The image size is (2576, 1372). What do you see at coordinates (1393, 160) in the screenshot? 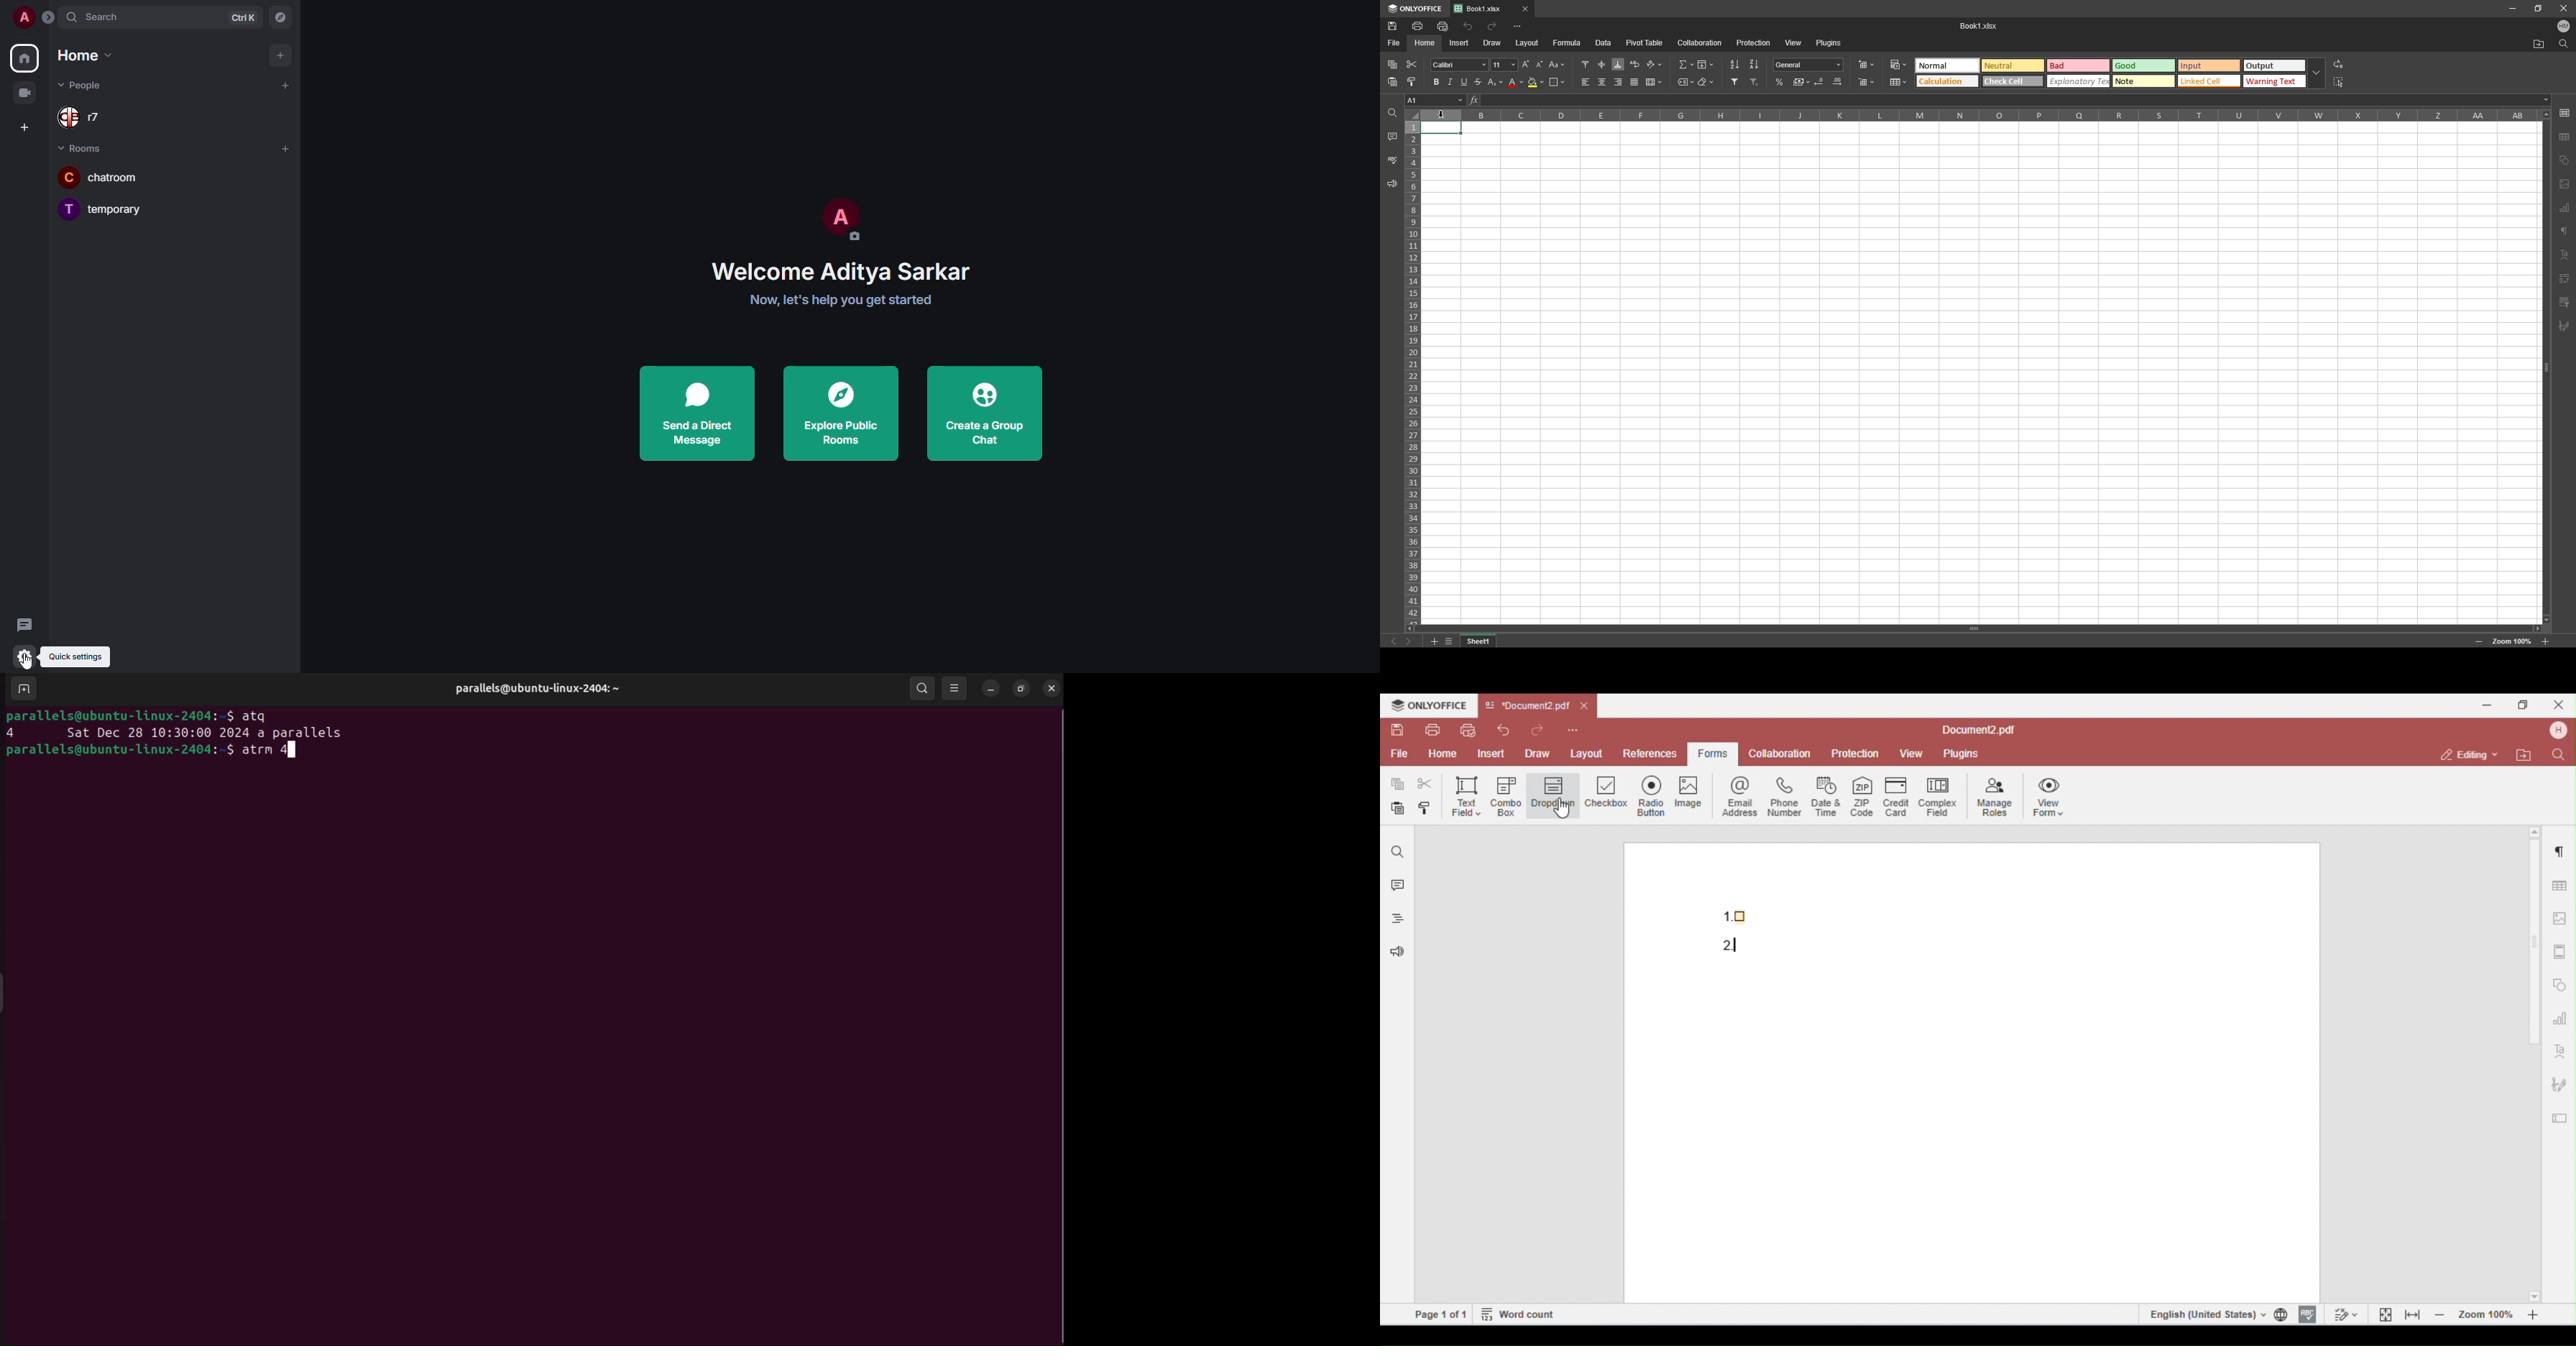
I see `spell check` at bounding box center [1393, 160].